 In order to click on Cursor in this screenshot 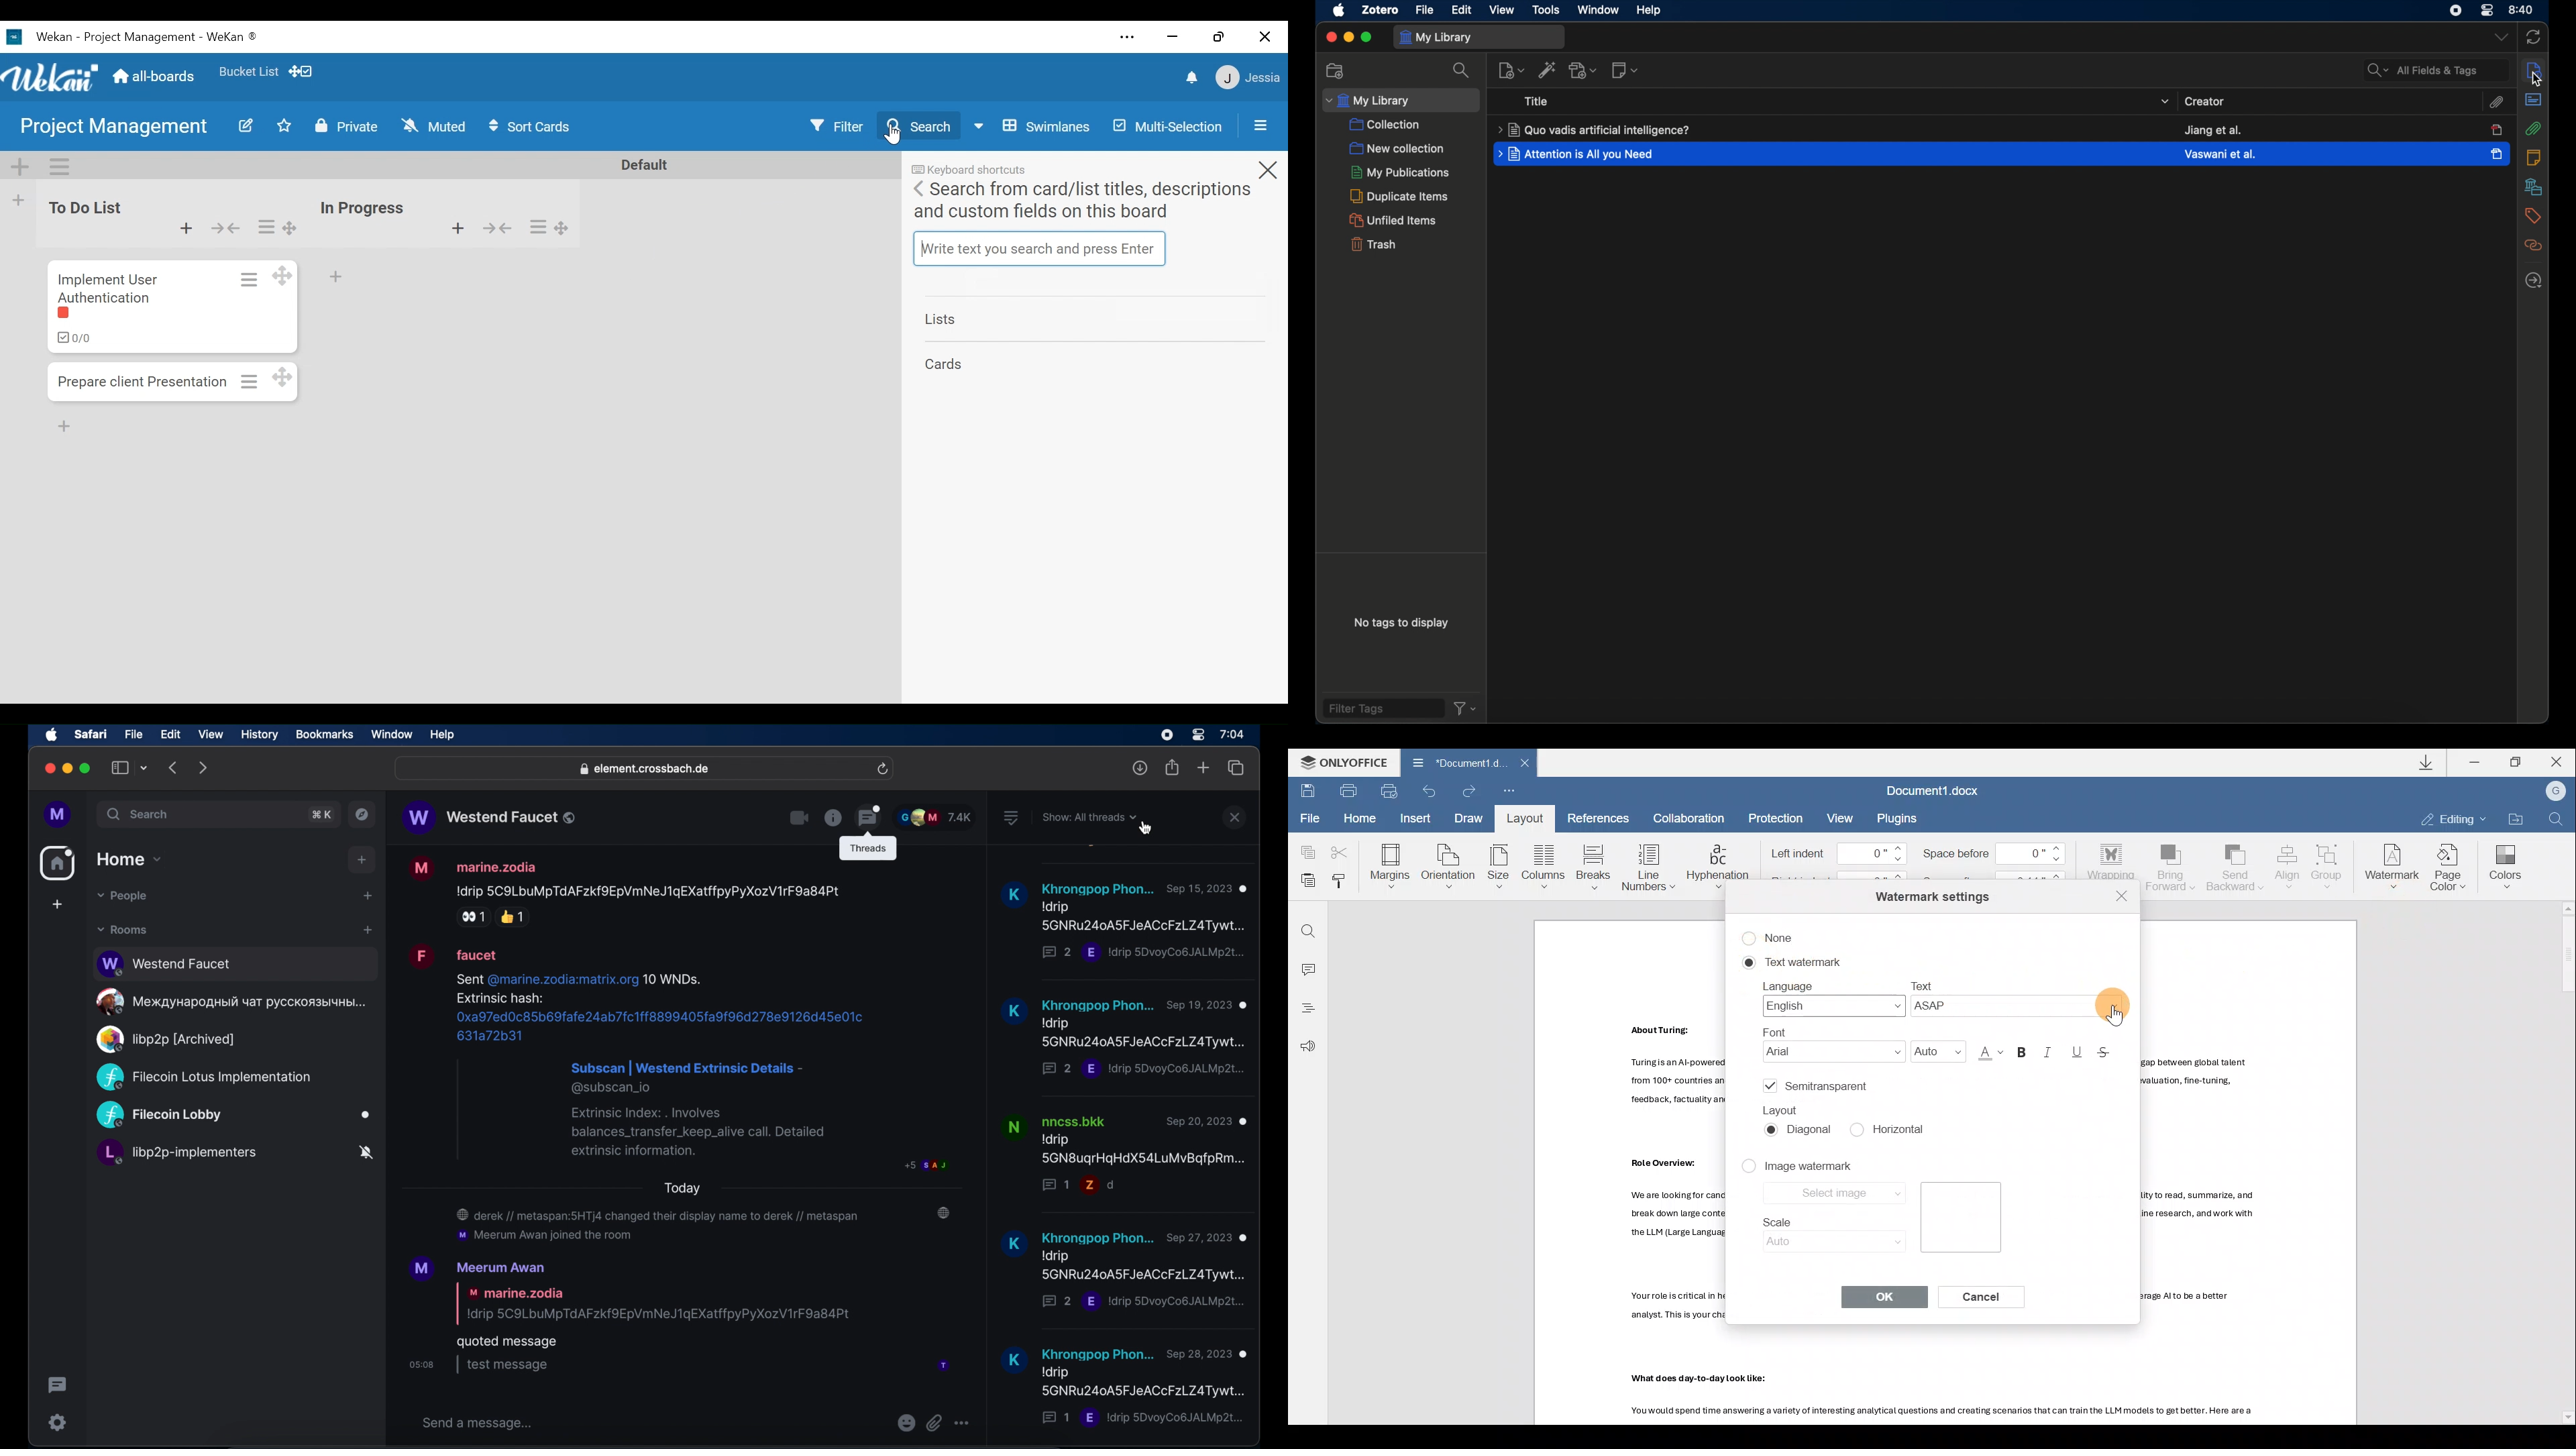, I will do `click(892, 135)`.